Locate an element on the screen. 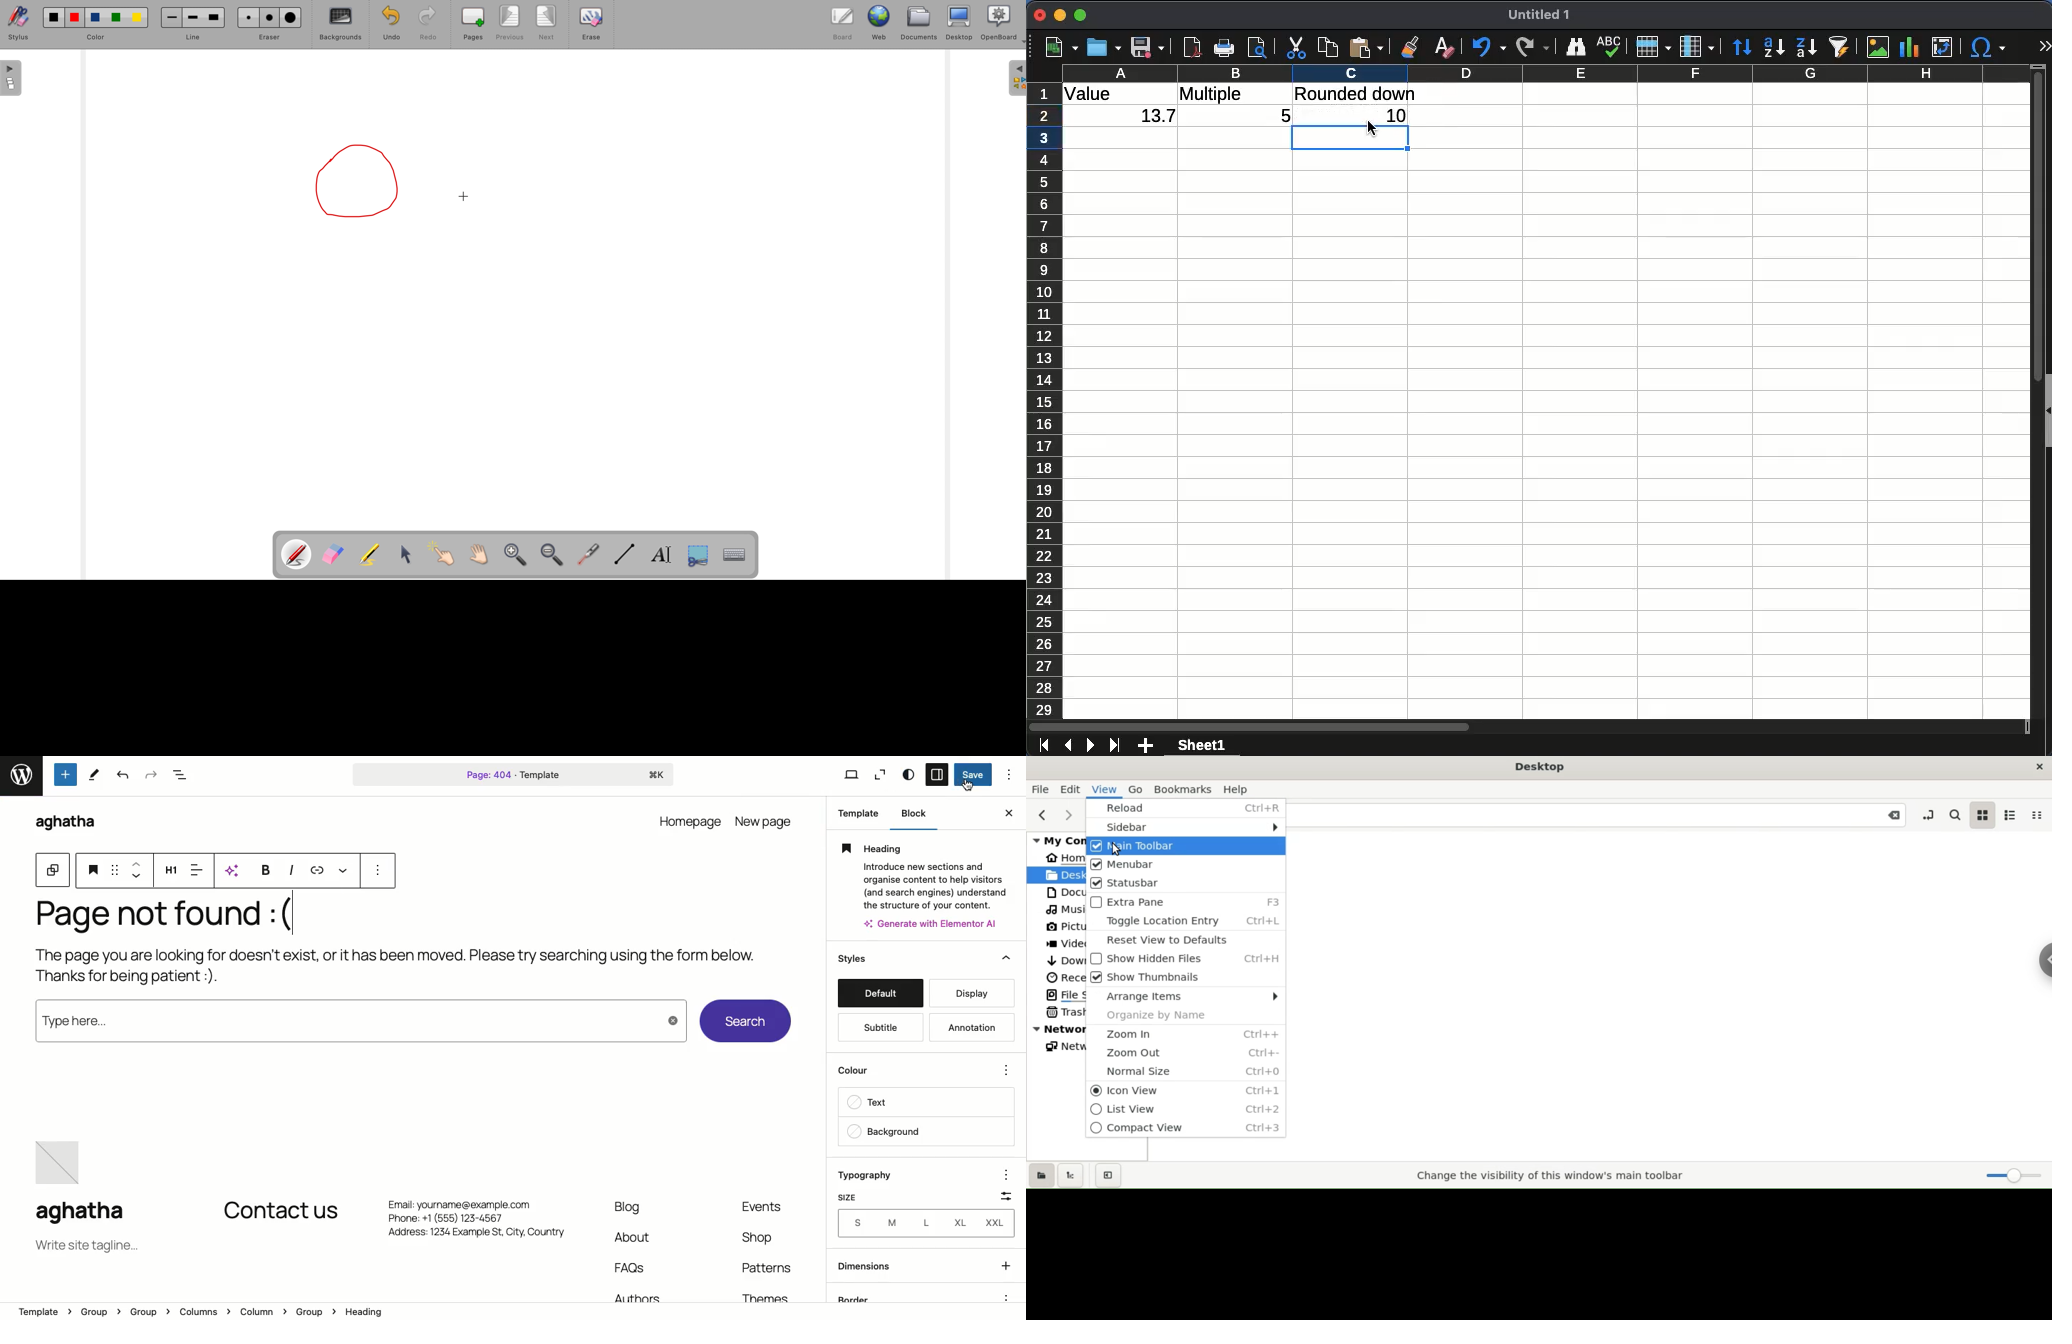 The image size is (2072, 1344). Bold is located at coordinates (265, 871).